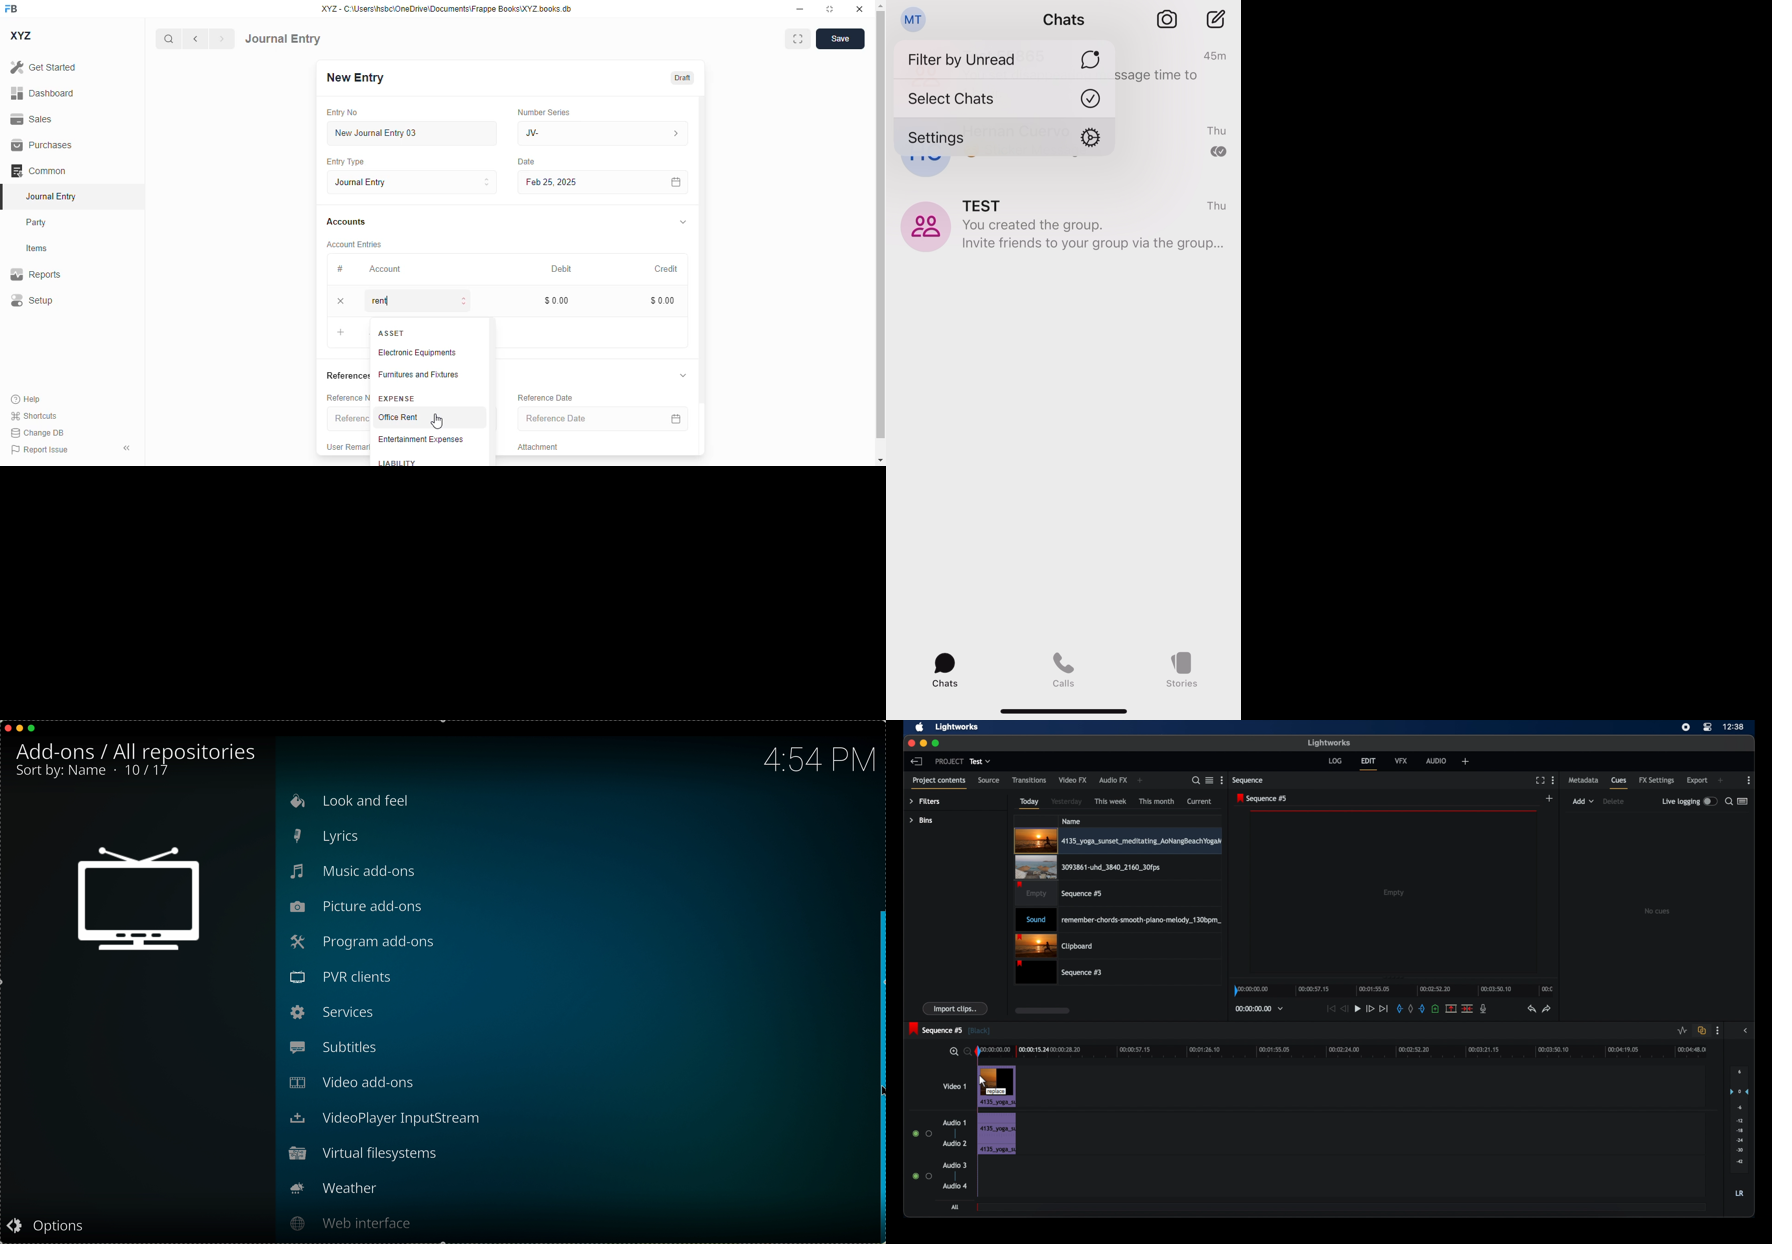 The image size is (1792, 1260). Describe the element at coordinates (1620, 783) in the screenshot. I see `cues` at that location.